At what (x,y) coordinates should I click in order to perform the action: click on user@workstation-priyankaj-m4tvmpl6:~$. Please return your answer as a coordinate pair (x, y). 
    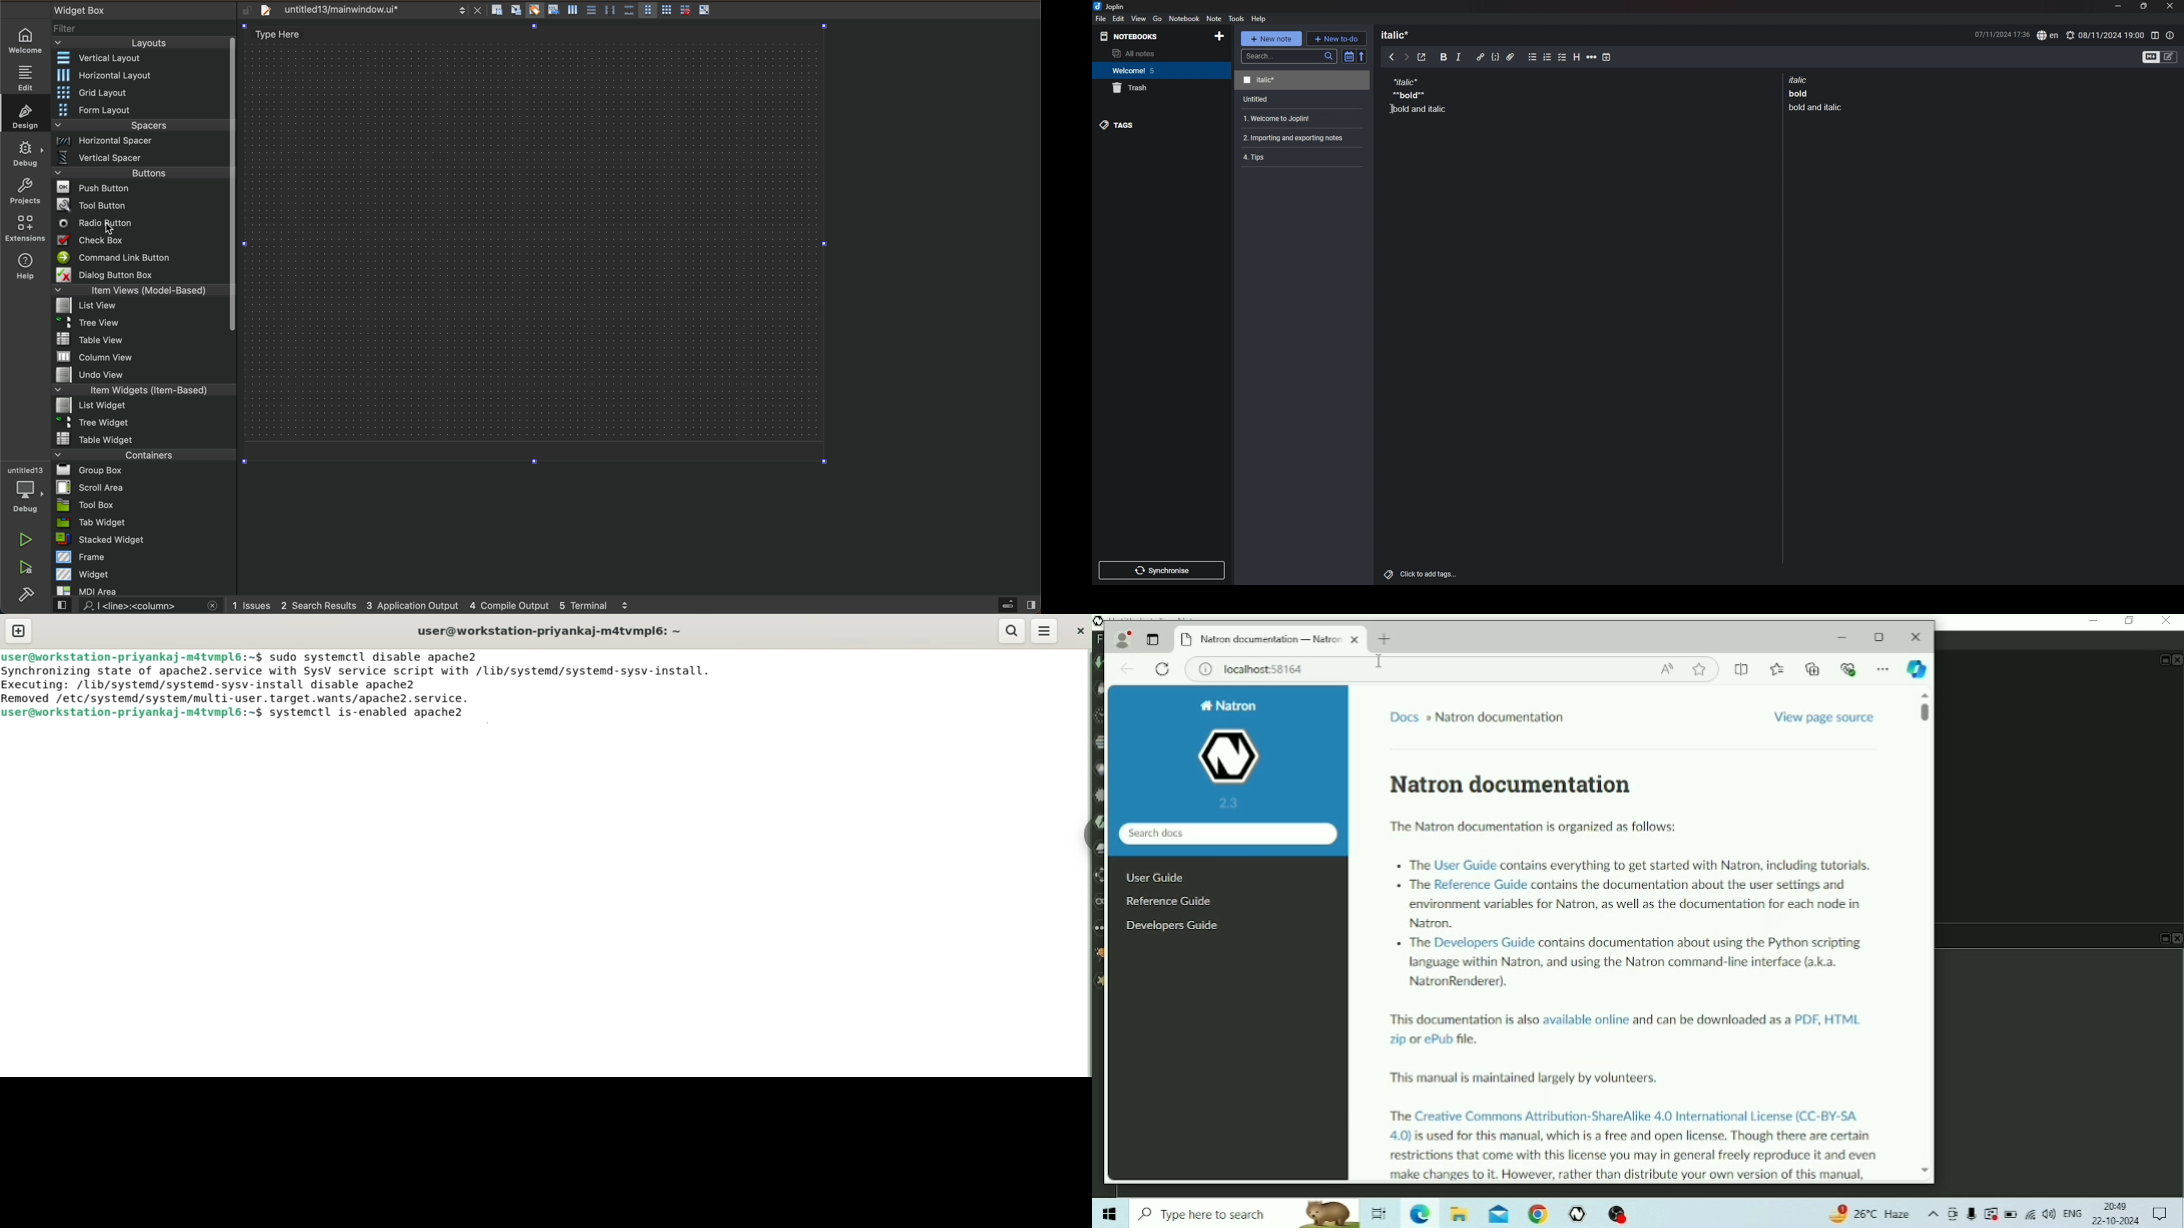
    Looking at the image, I should click on (133, 713).